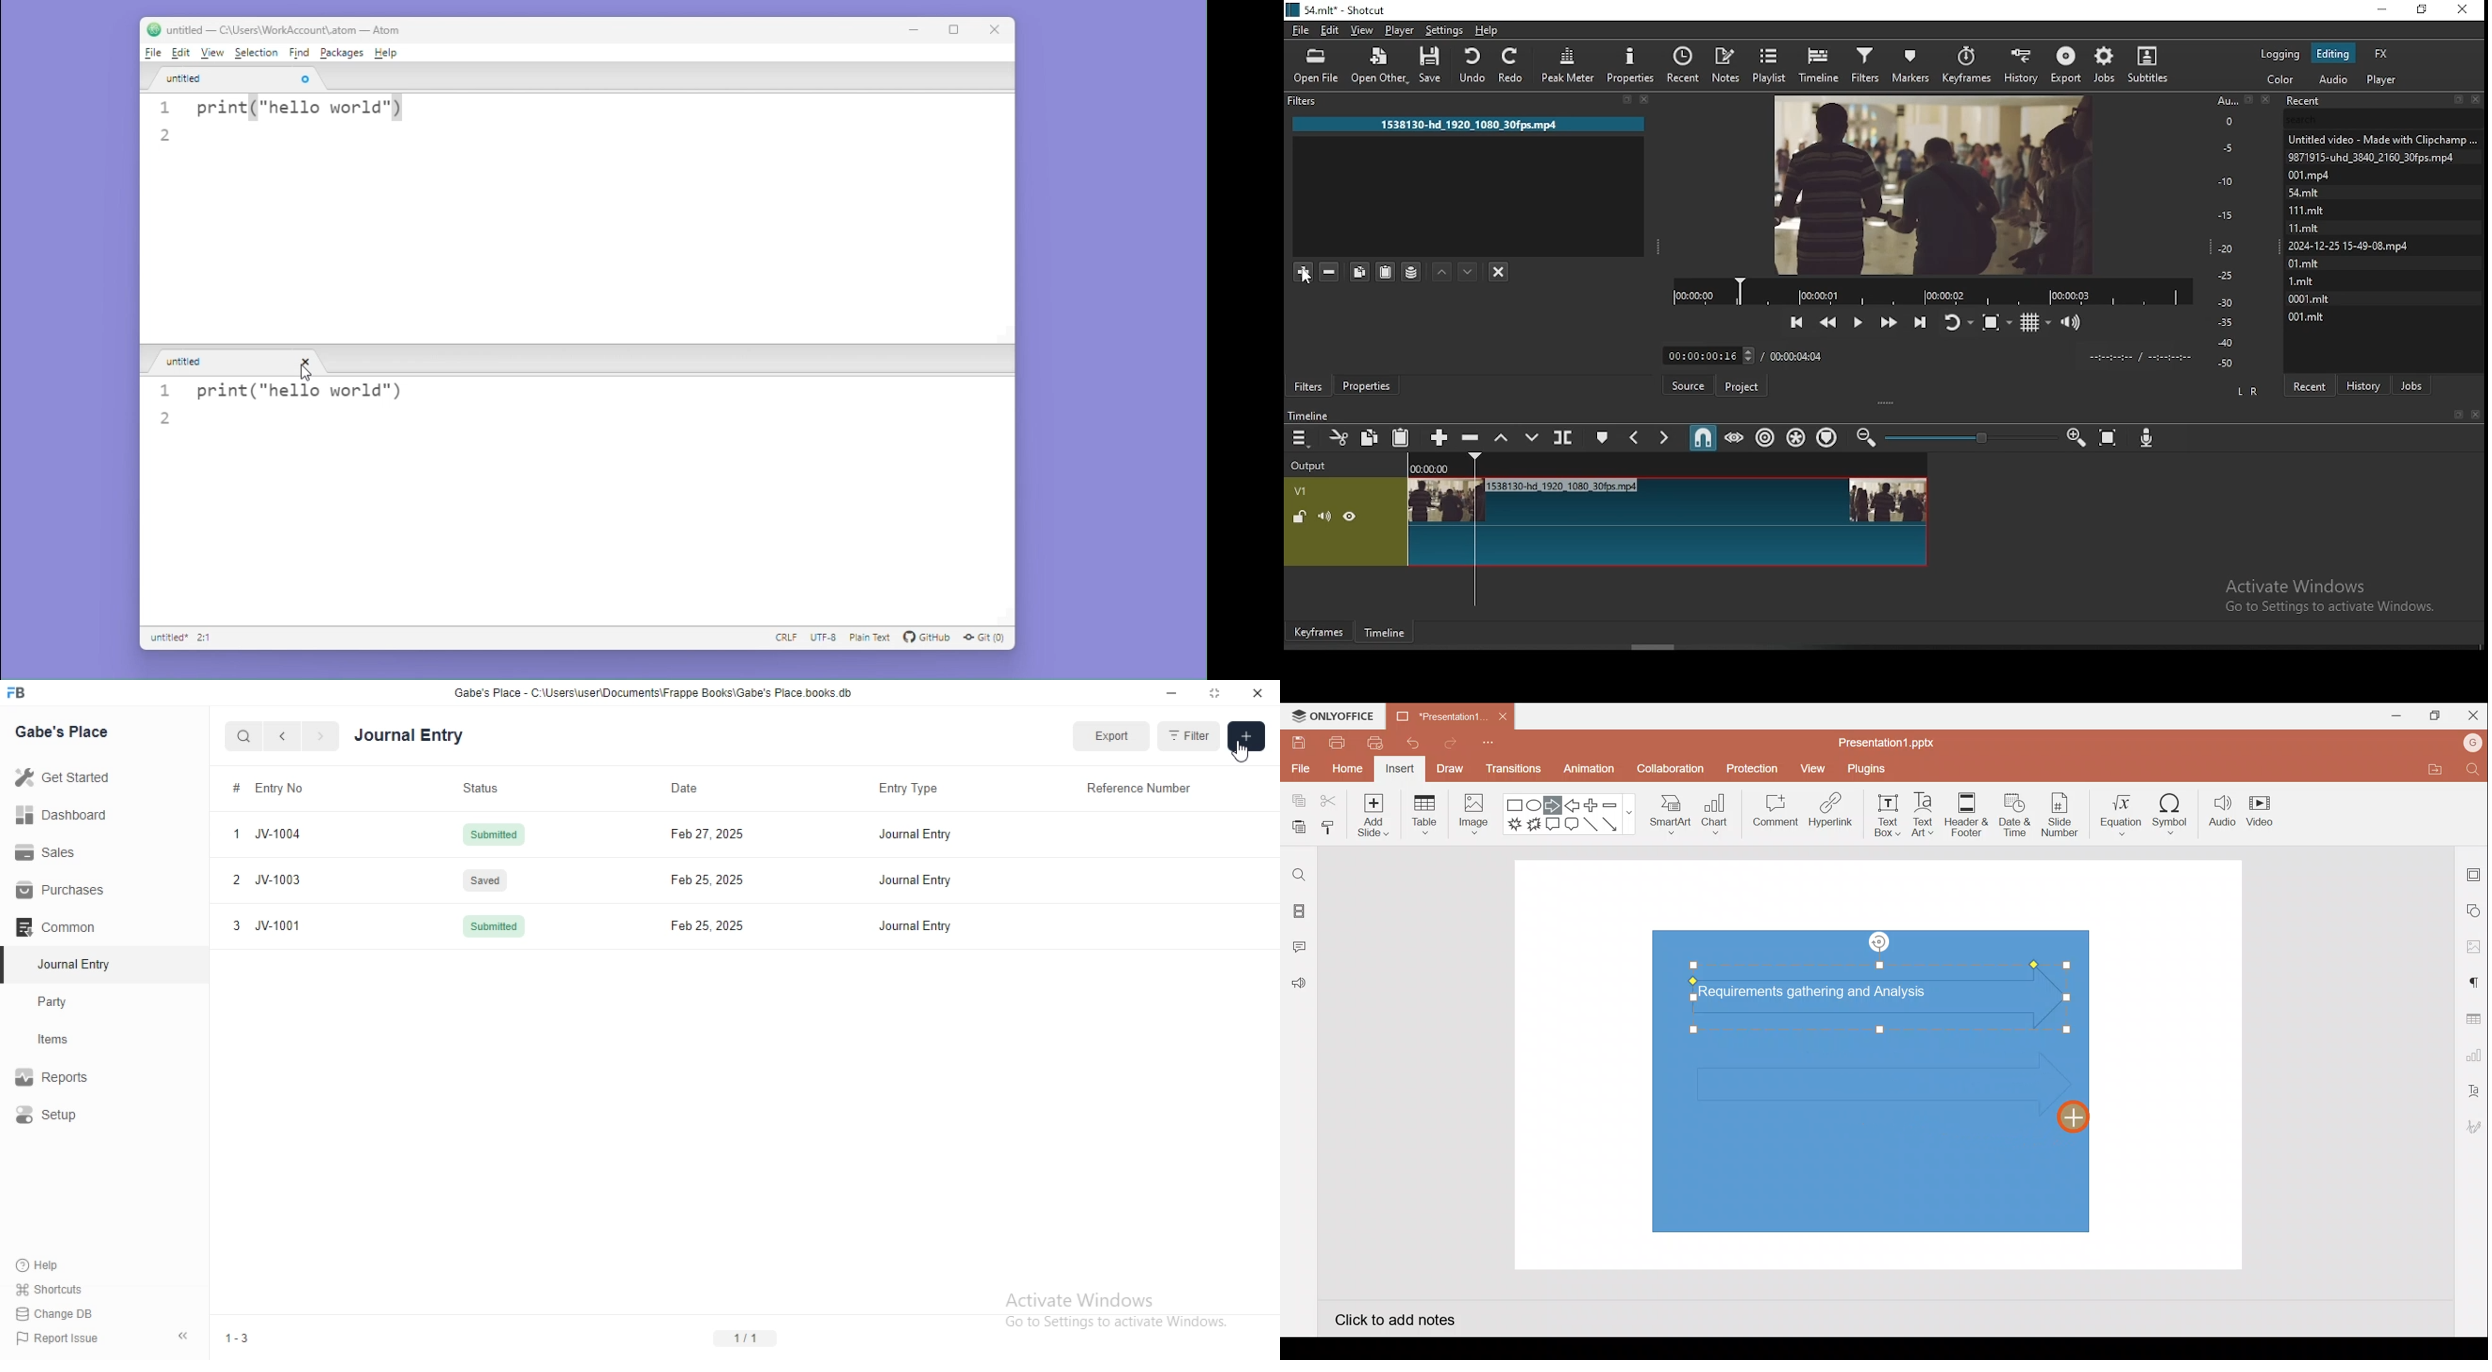 Image resolution: width=2492 pixels, height=1372 pixels. What do you see at coordinates (1606, 521) in the screenshot?
I see `video track` at bounding box center [1606, 521].